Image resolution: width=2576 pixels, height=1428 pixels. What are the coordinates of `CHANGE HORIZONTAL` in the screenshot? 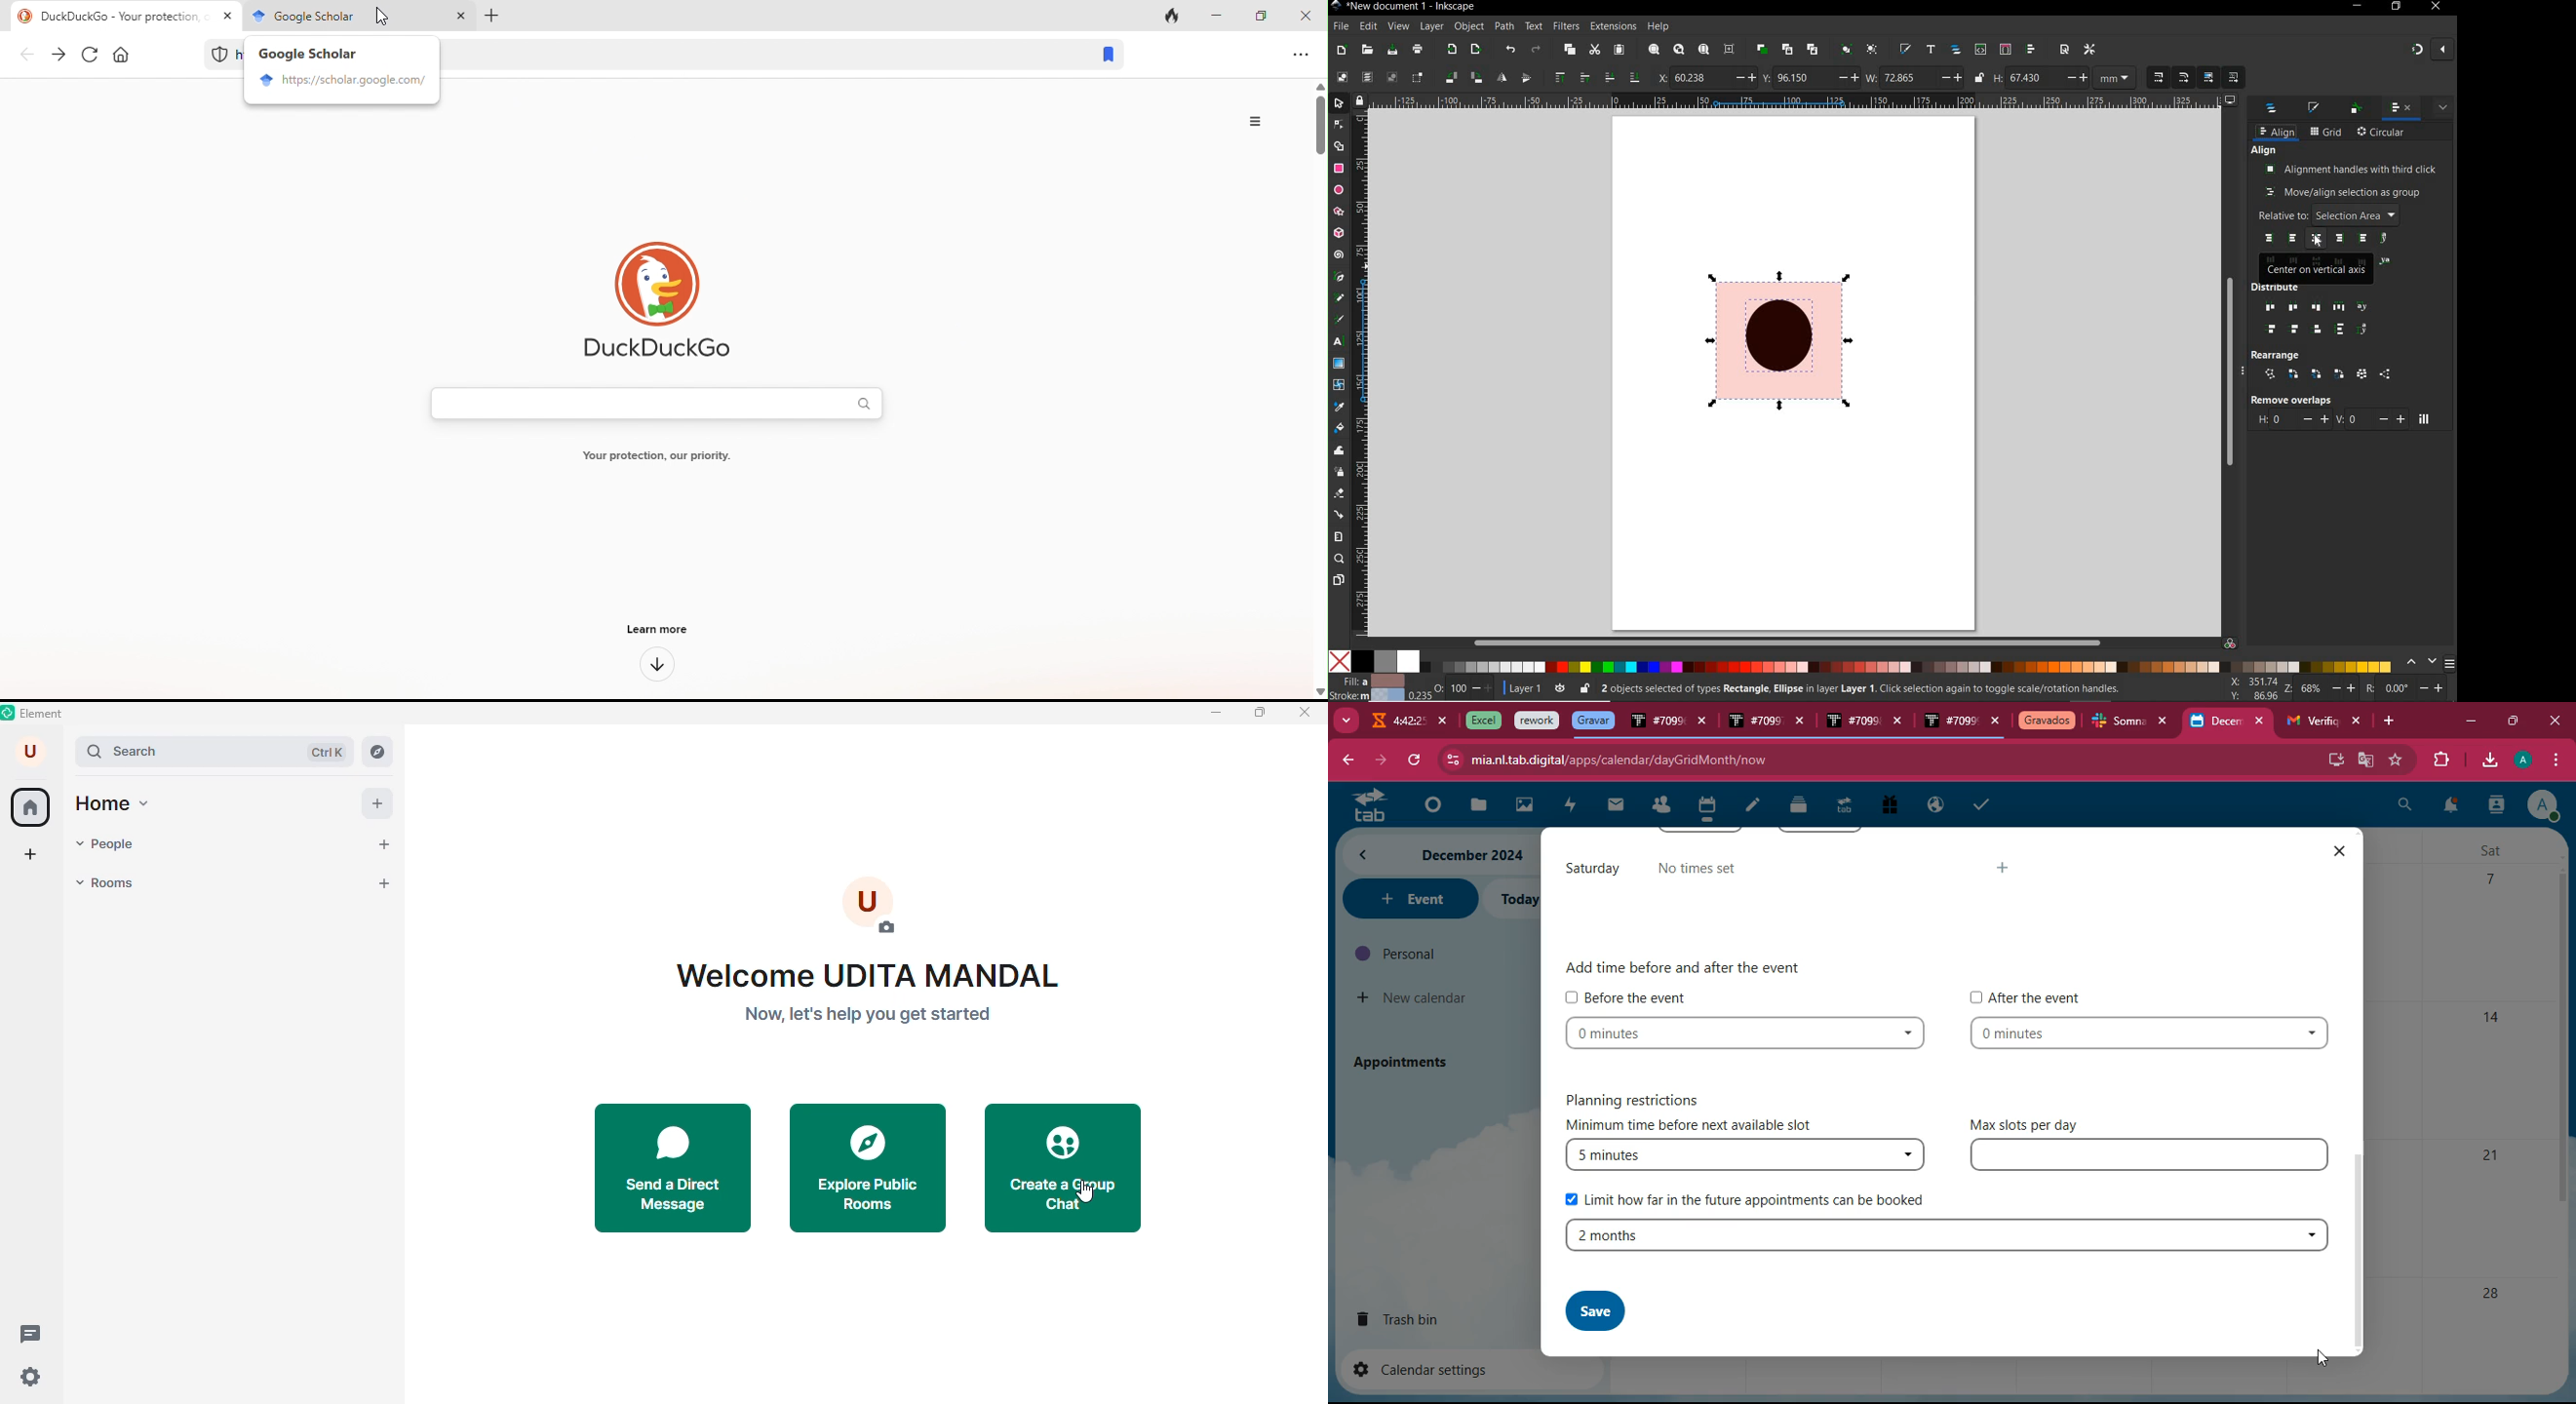 It's located at (2293, 420).